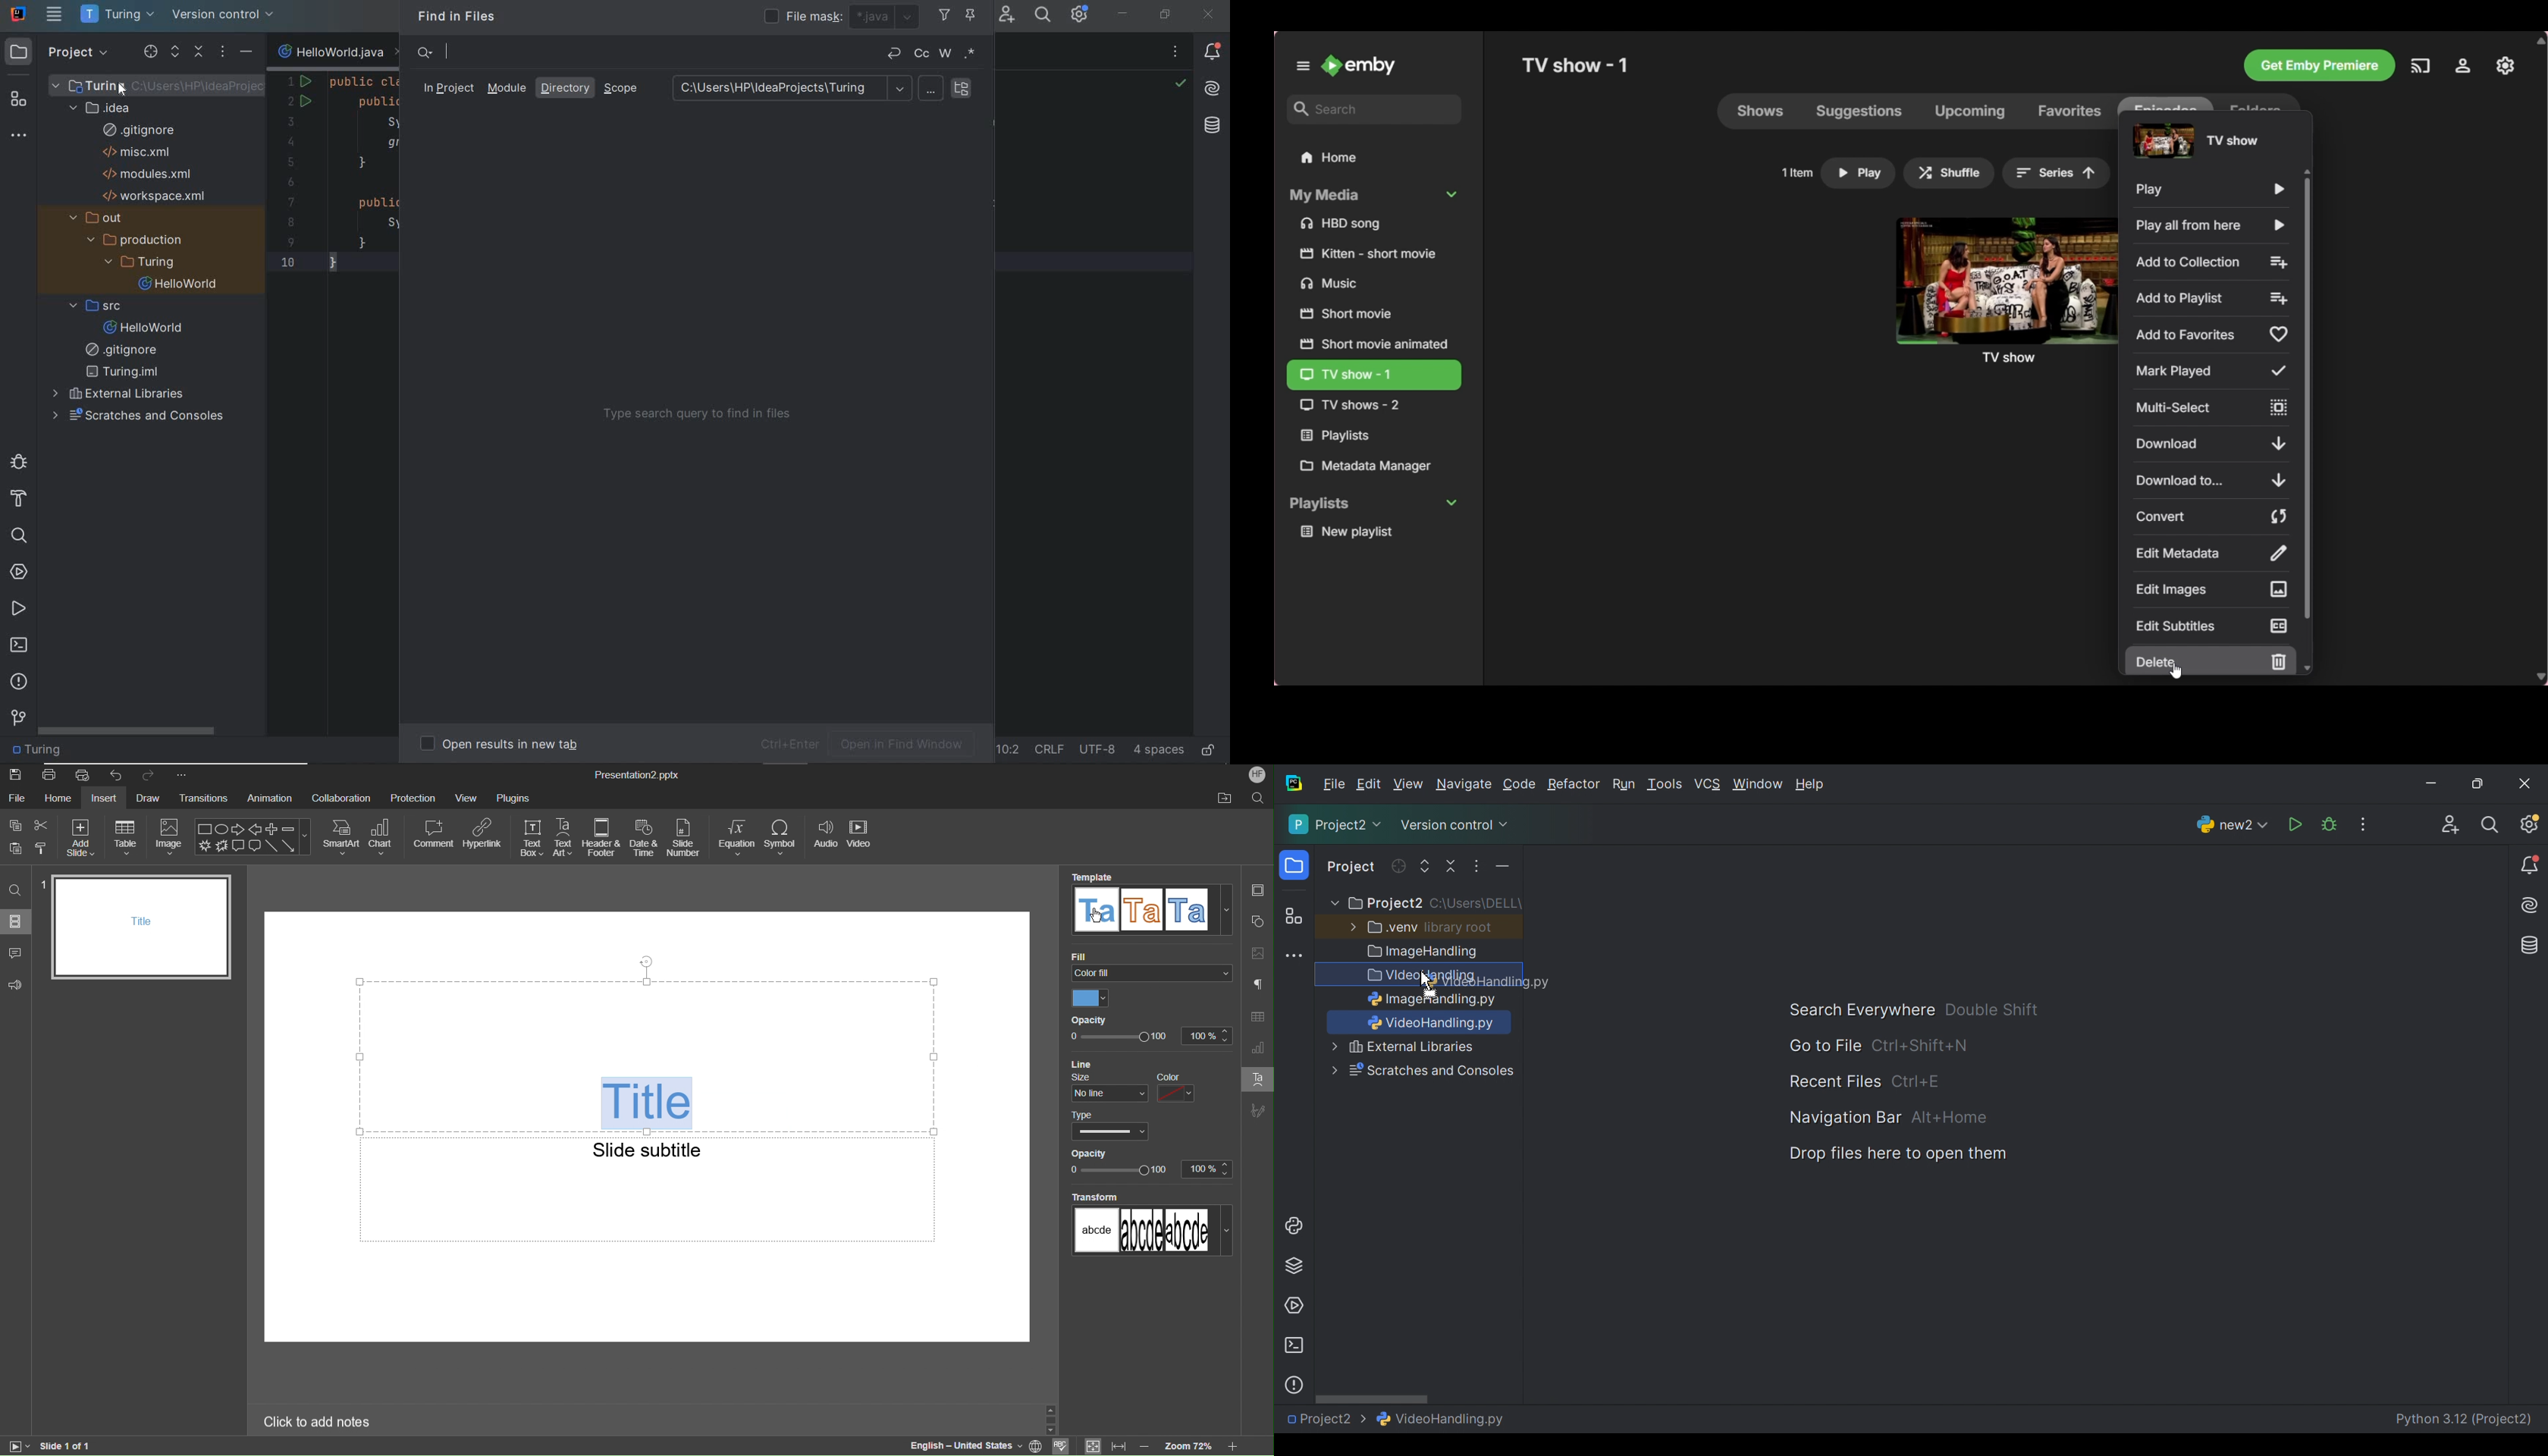 The height and width of the screenshot is (1456, 2548). I want to click on .venv, so click(1393, 928).